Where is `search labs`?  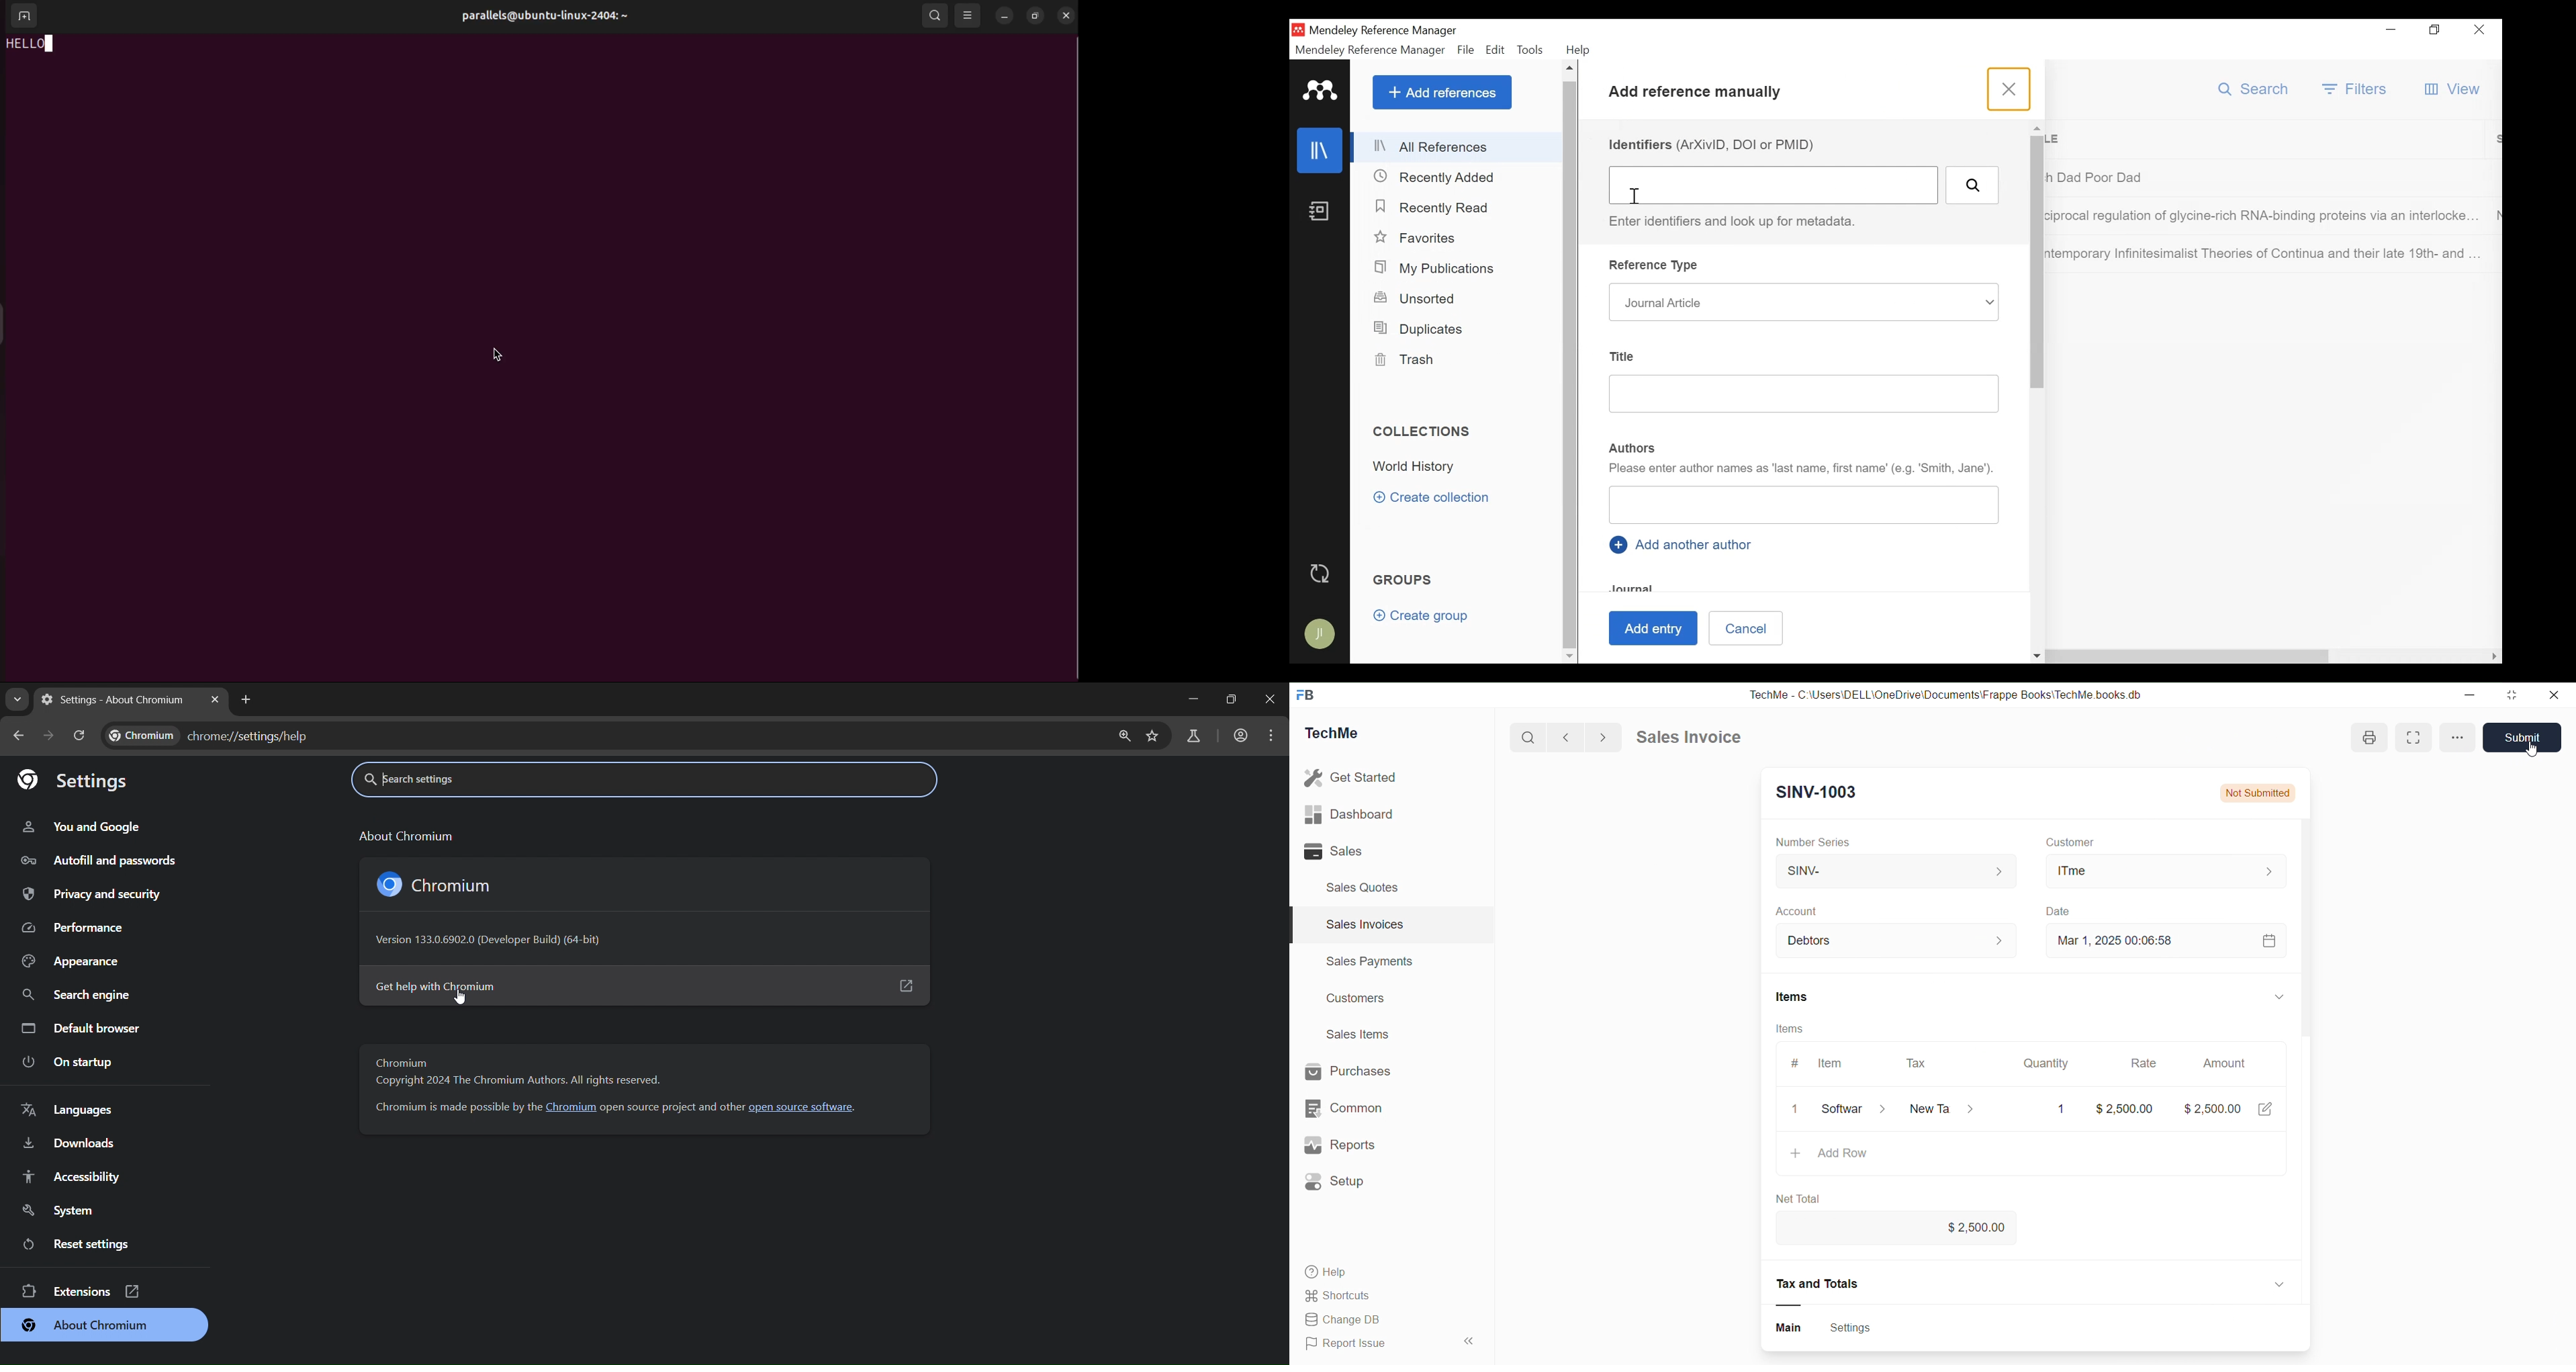
search labs is located at coordinates (17, 701).